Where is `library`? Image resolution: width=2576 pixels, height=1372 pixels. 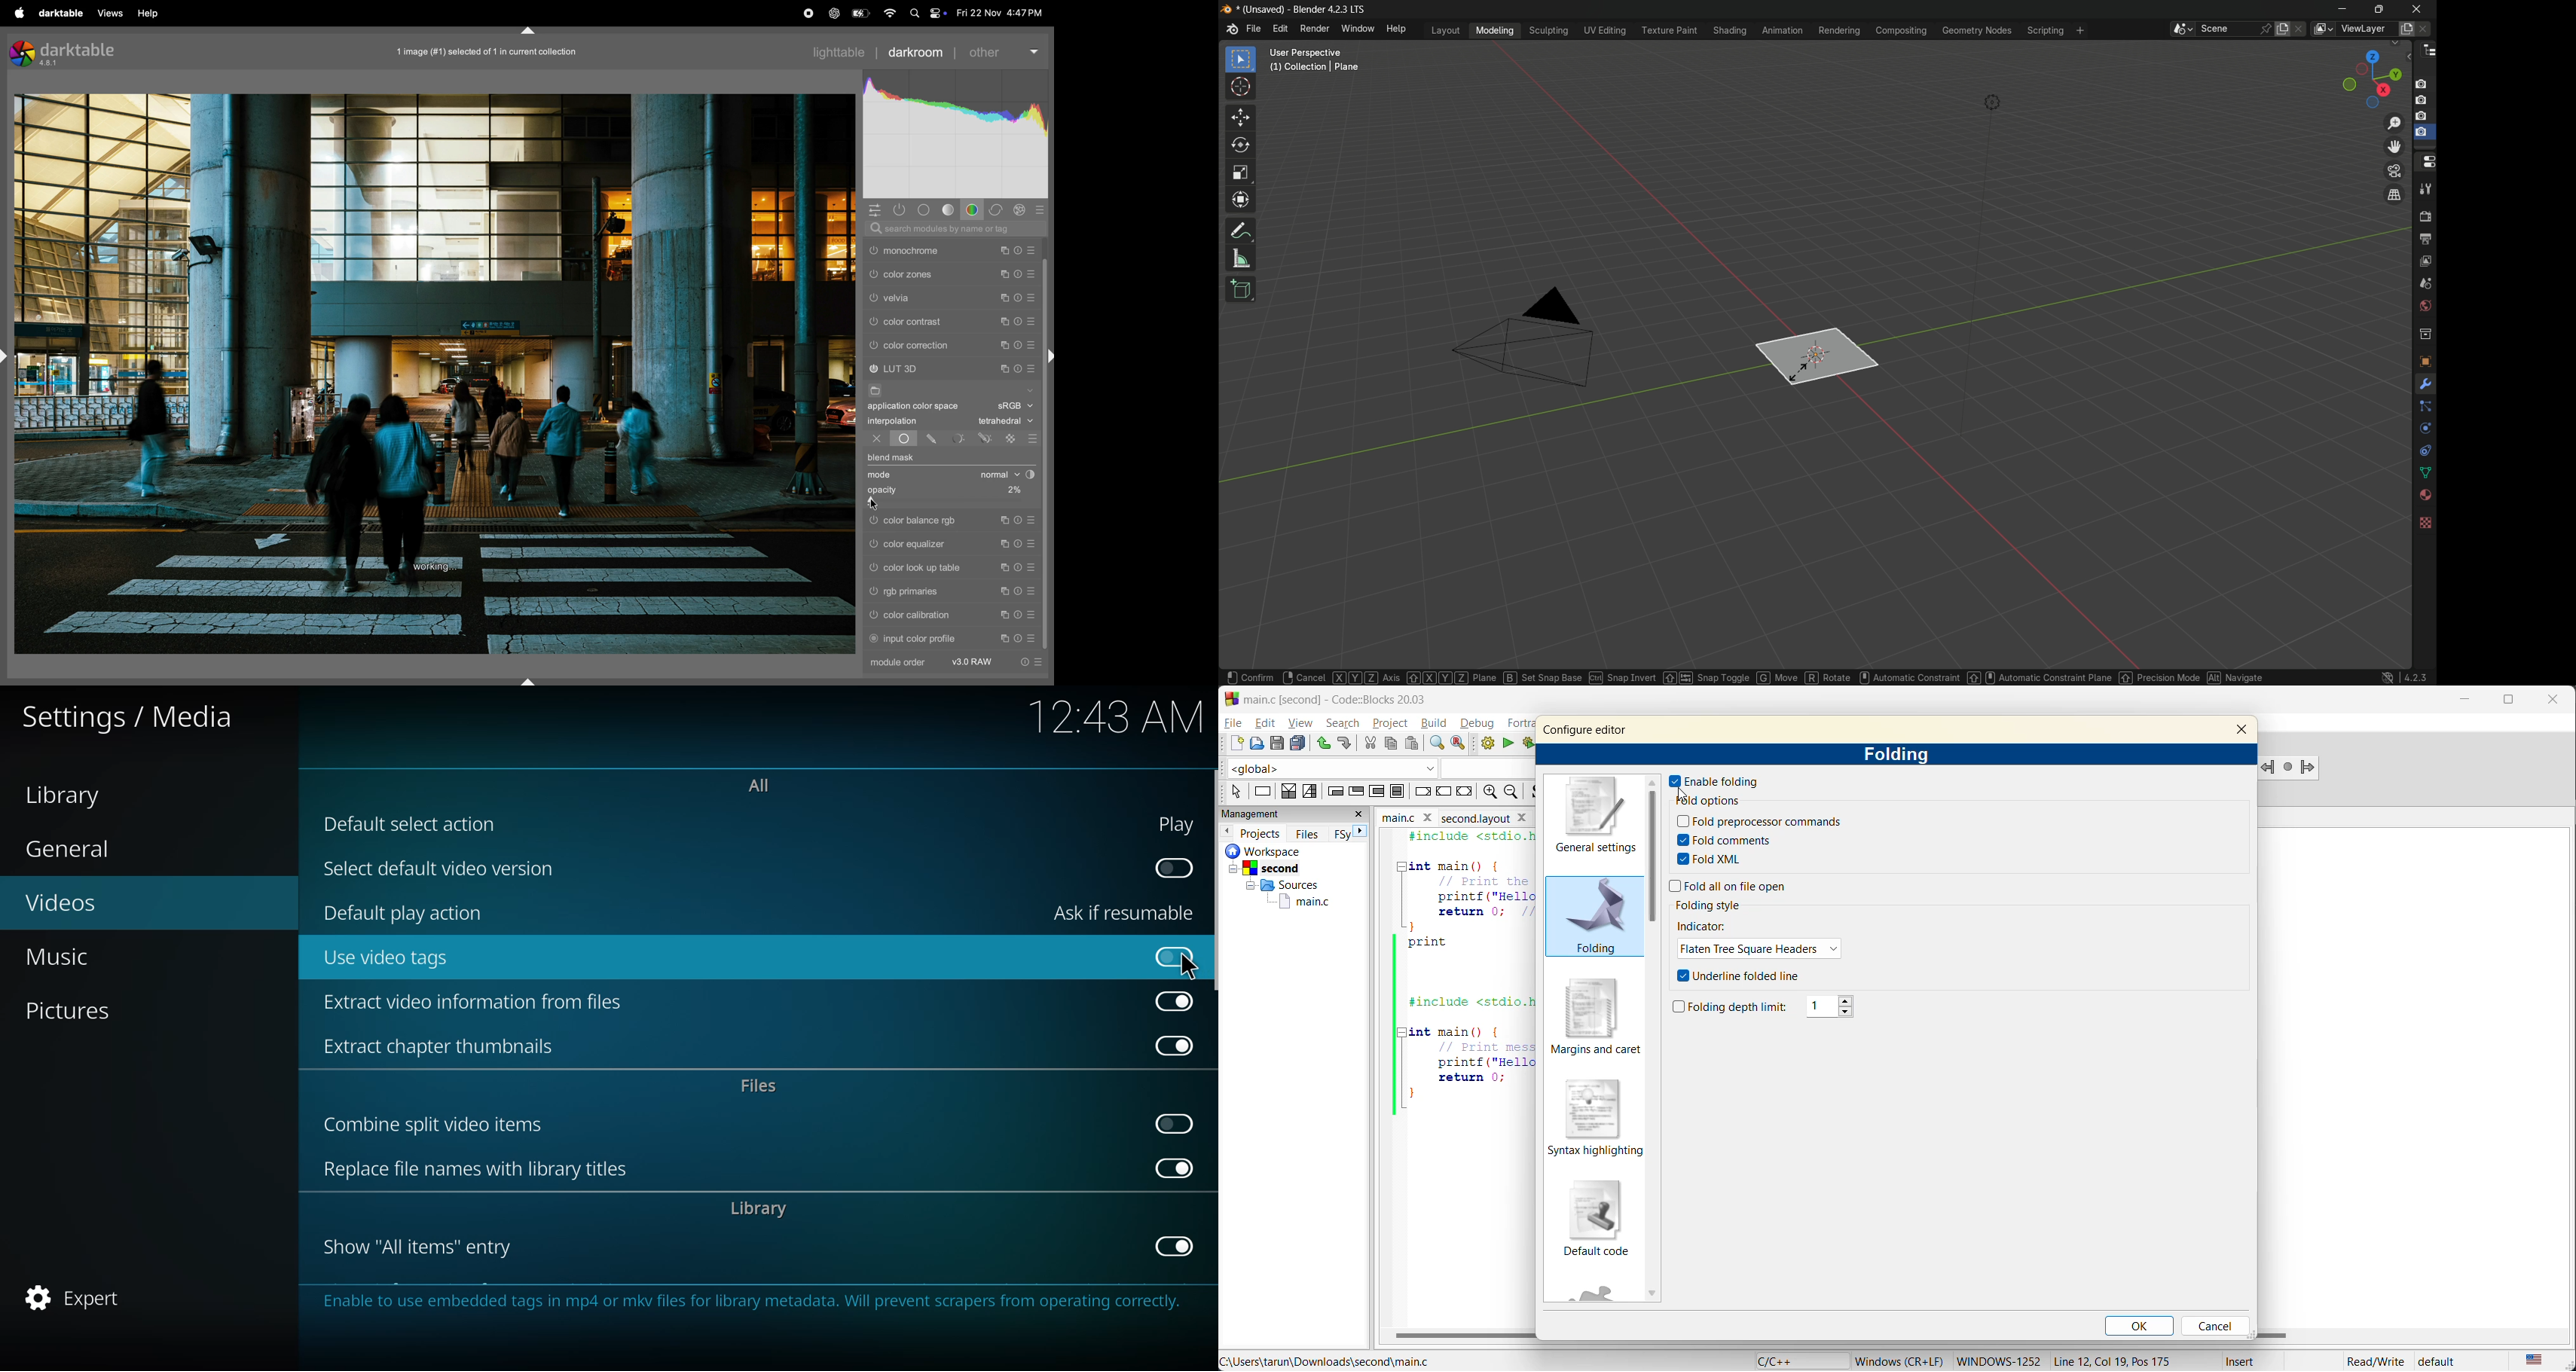
library is located at coordinates (71, 793).